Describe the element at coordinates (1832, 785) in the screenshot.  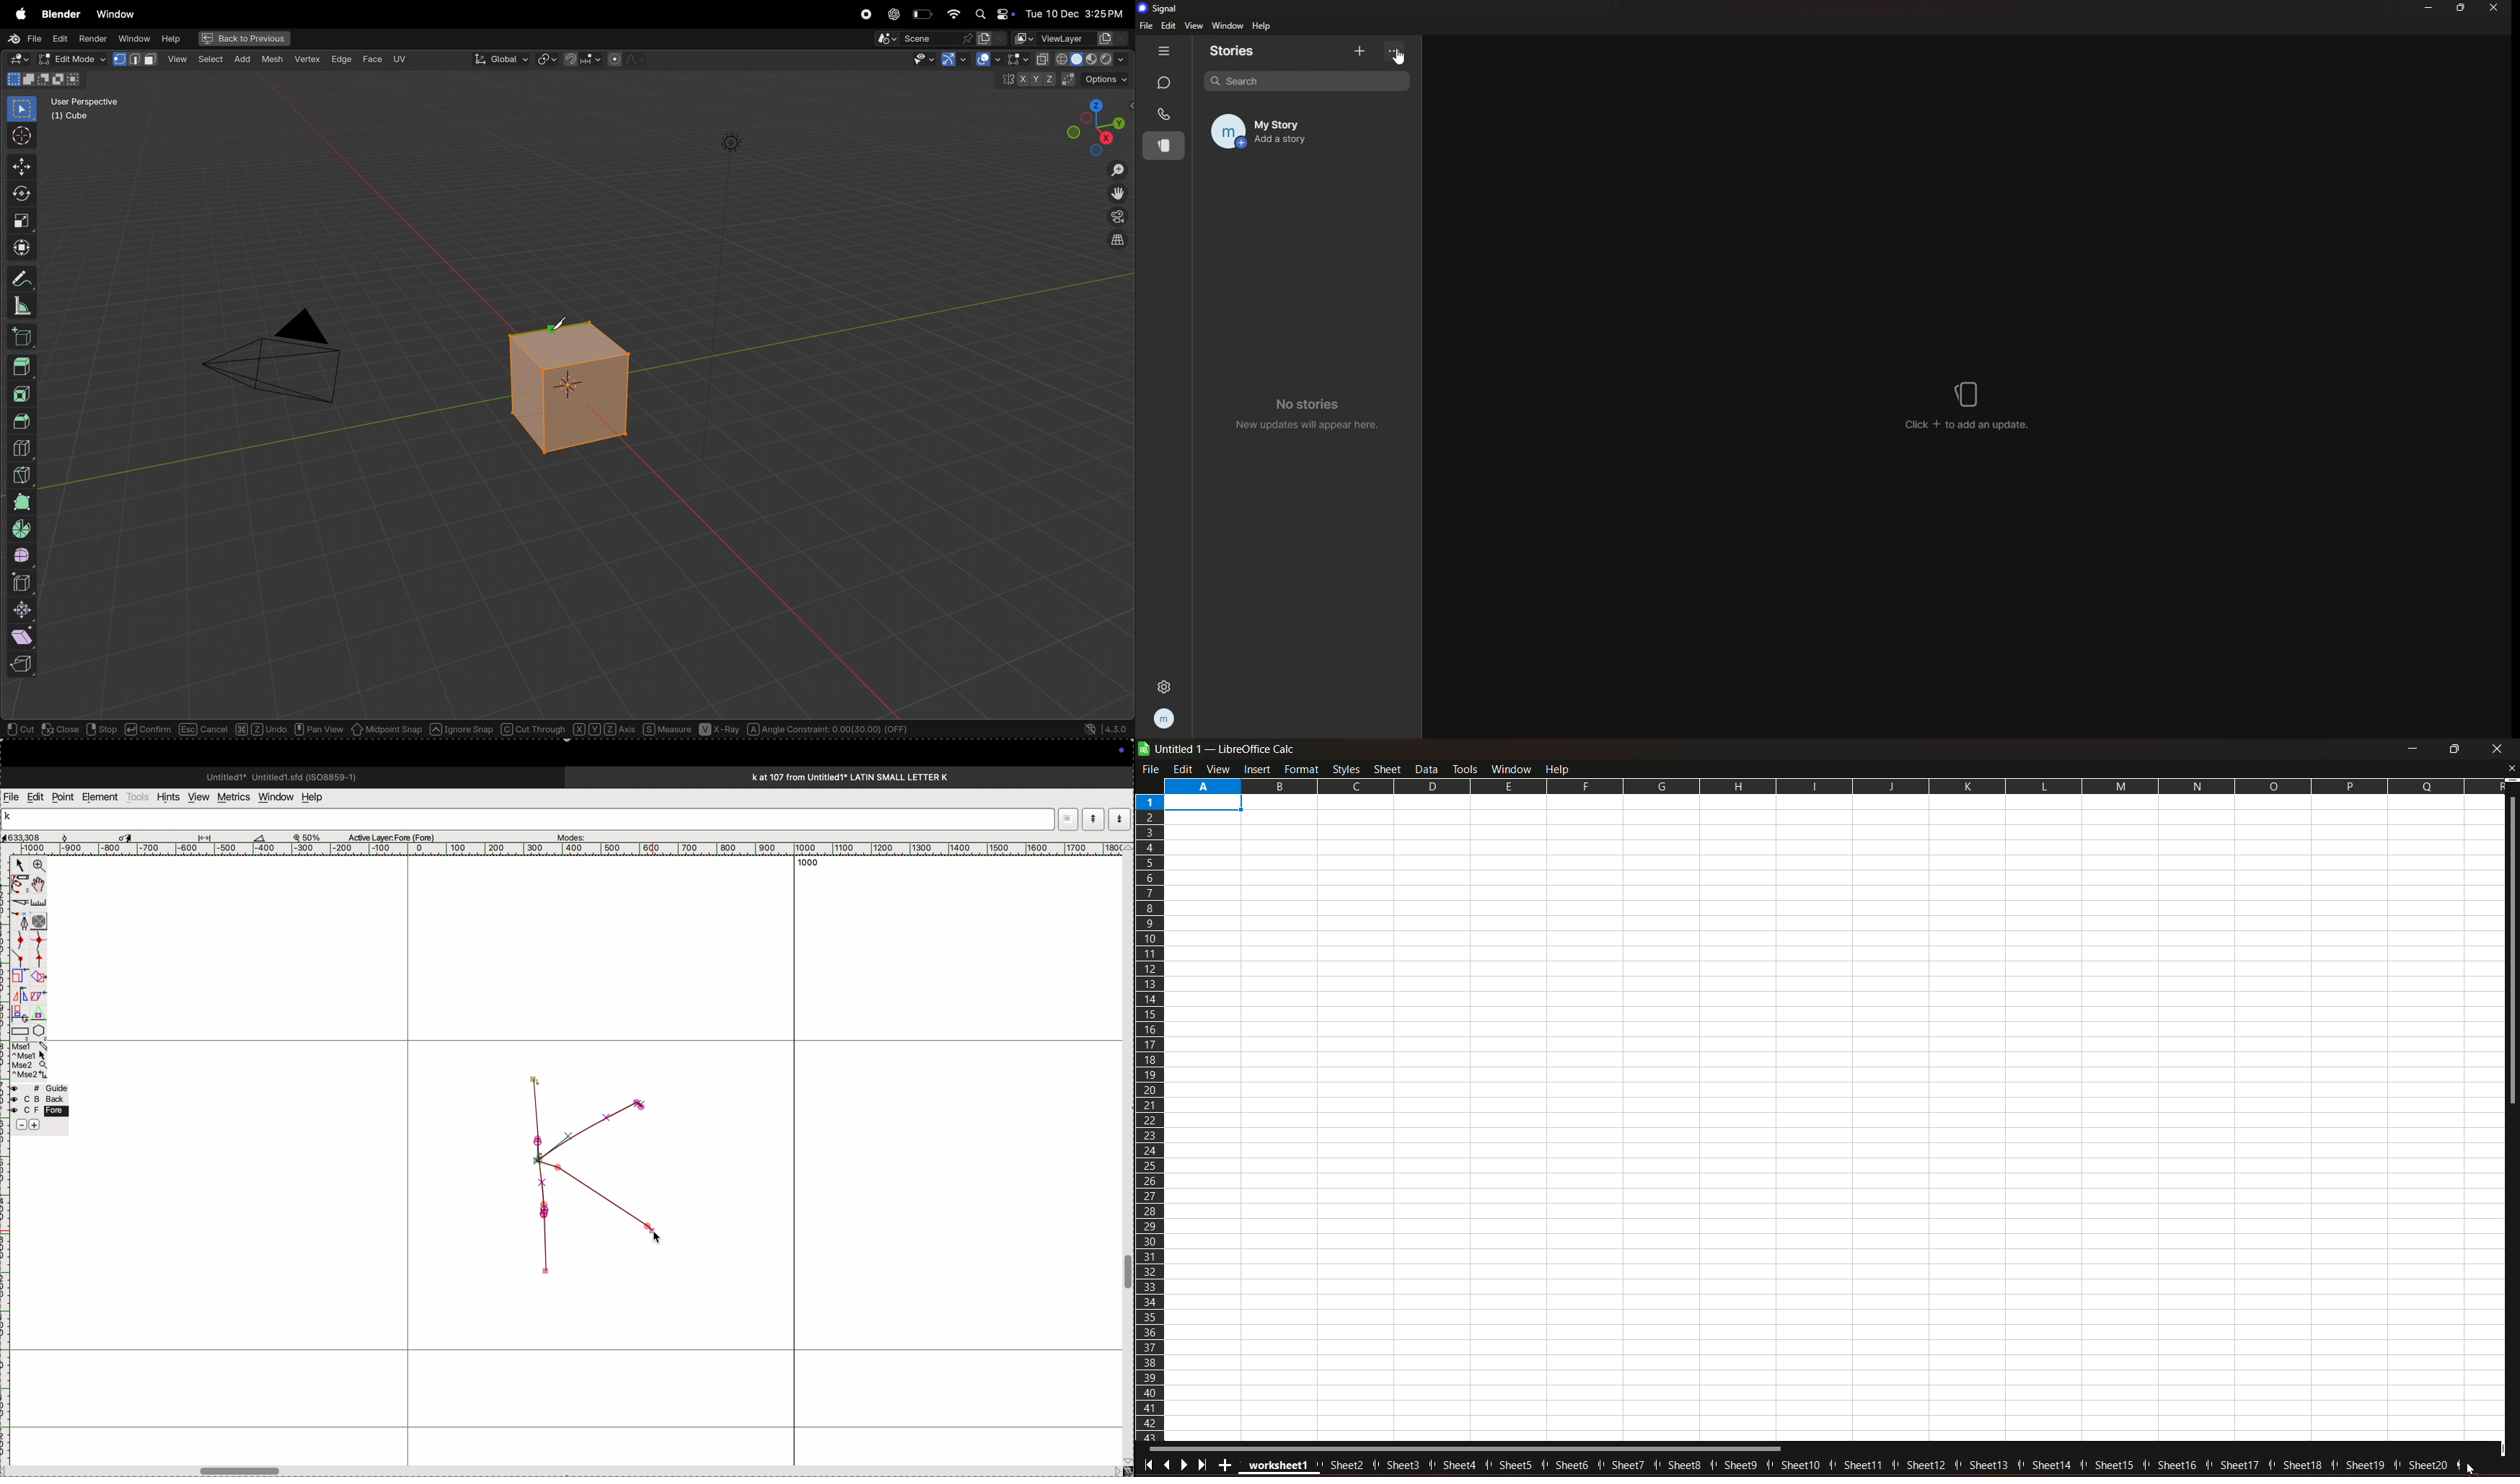
I see `columns` at that location.